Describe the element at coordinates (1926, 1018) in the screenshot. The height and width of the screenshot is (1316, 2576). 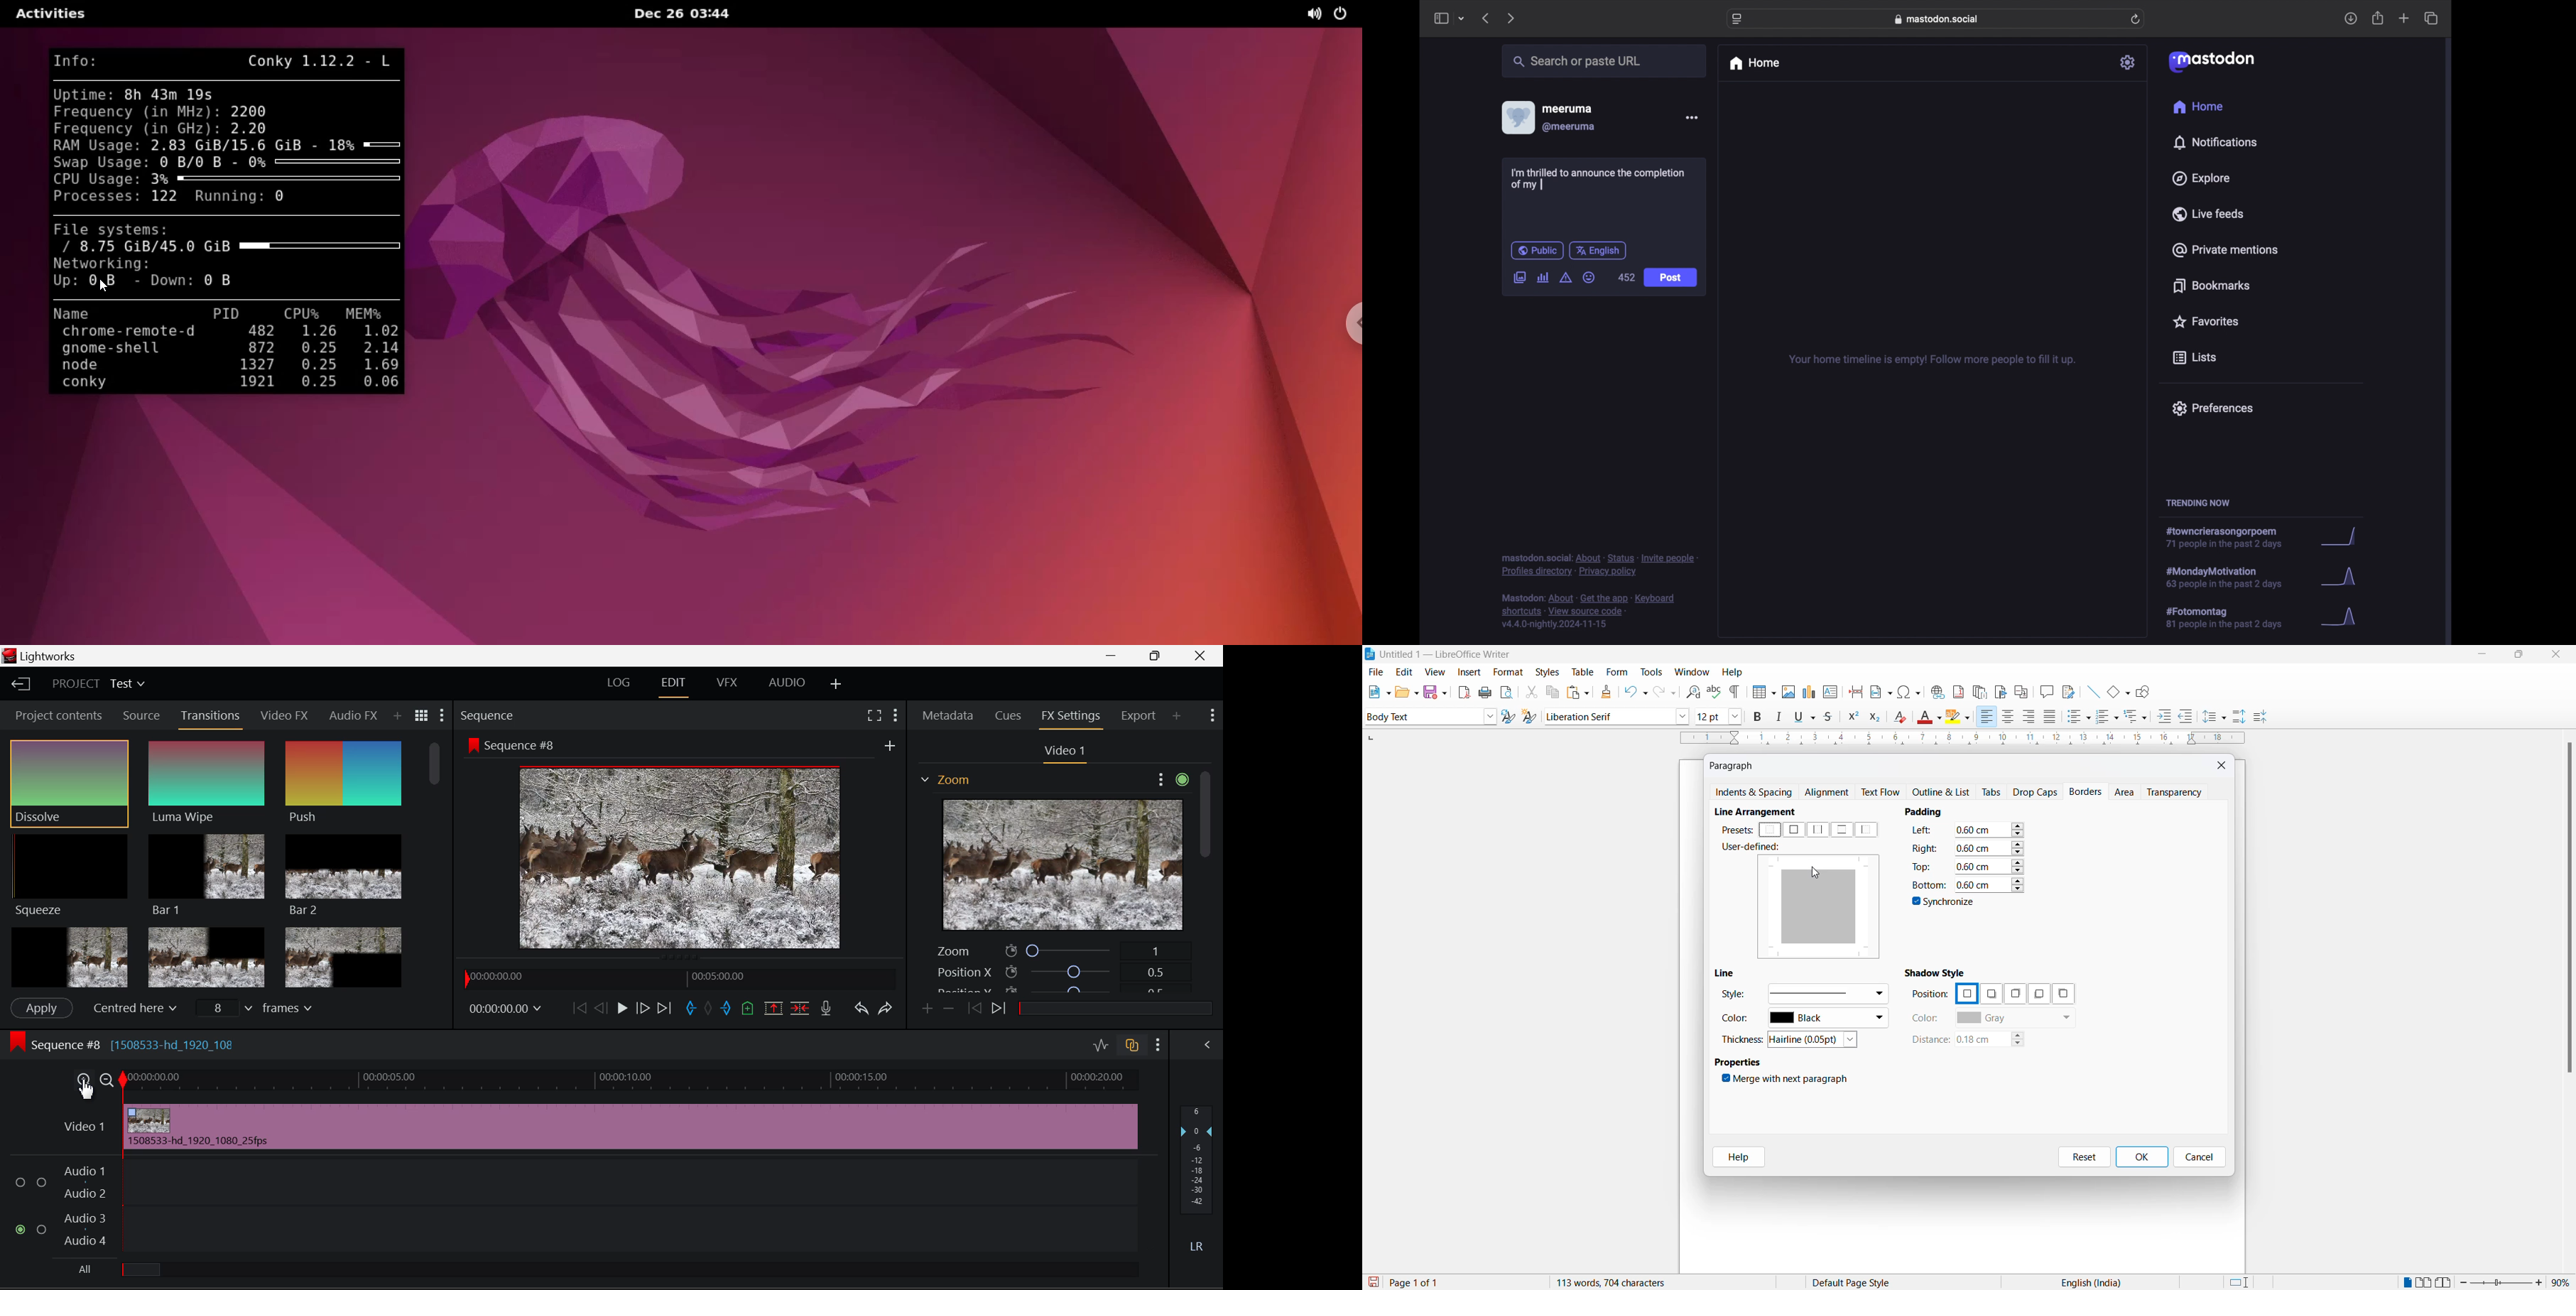
I see `color` at that location.